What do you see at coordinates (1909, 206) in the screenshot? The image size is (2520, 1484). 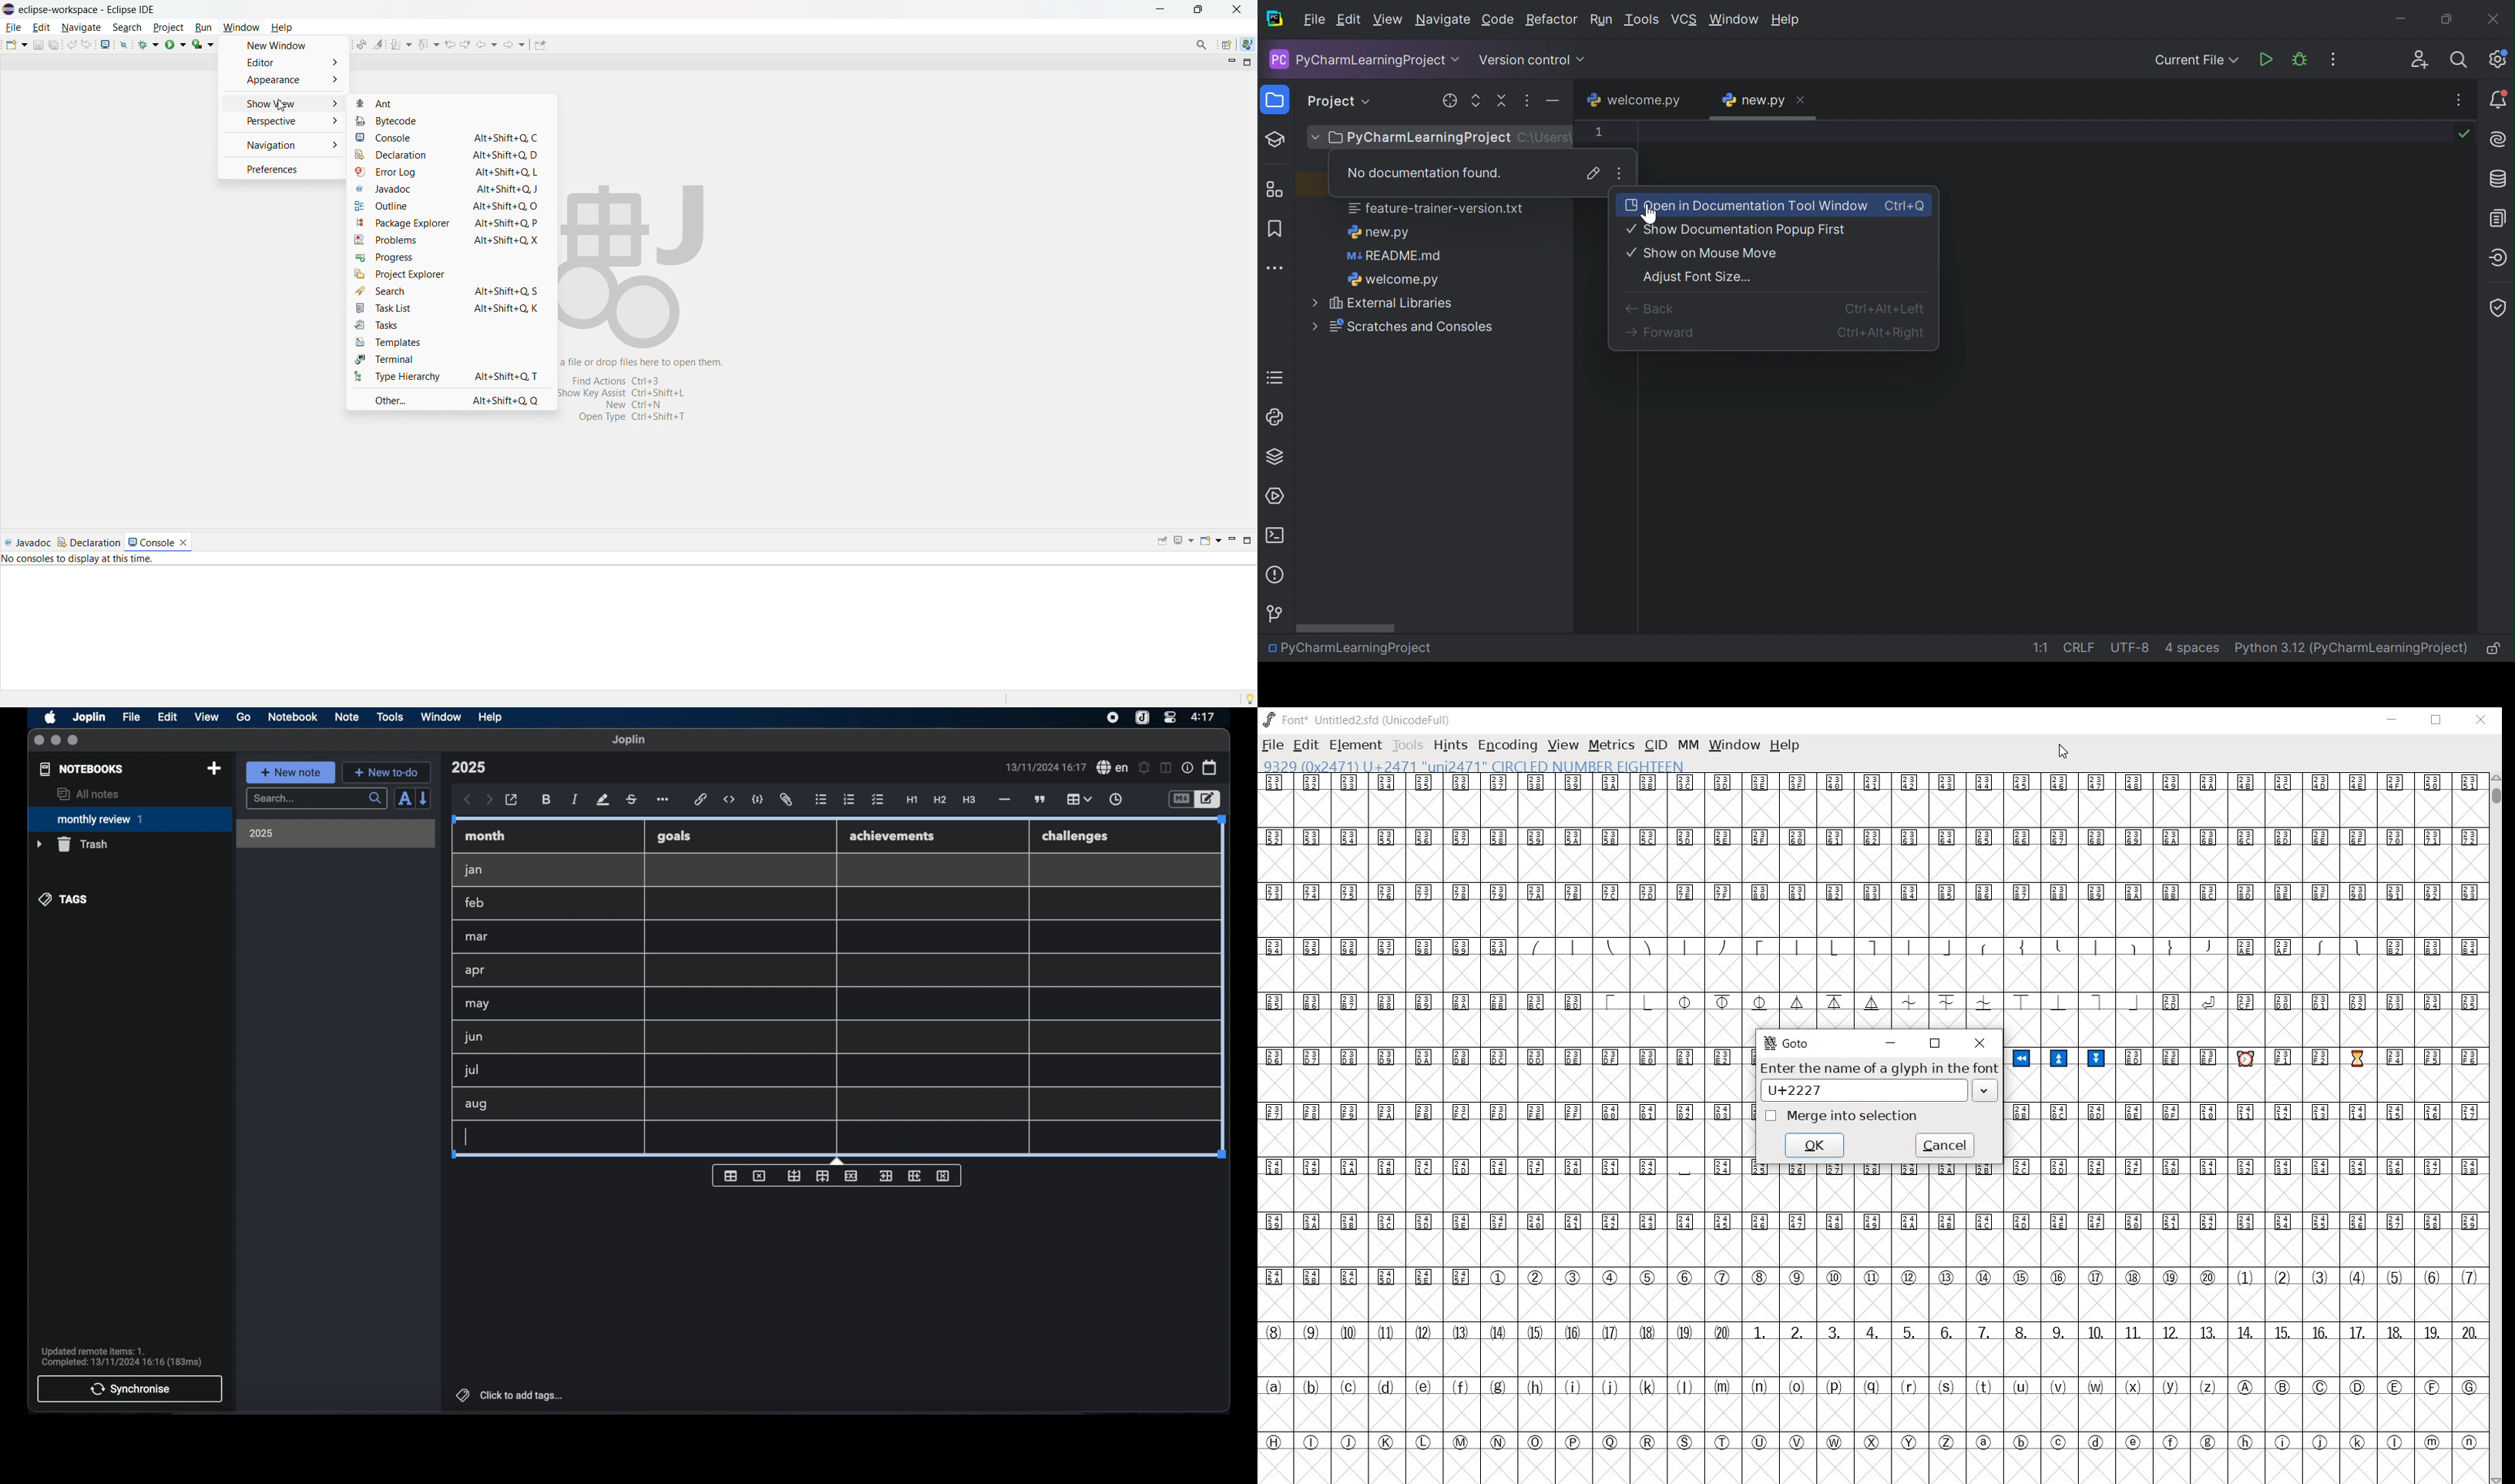 I see `Ctrl+Q` at bounding box center [1909, 206].